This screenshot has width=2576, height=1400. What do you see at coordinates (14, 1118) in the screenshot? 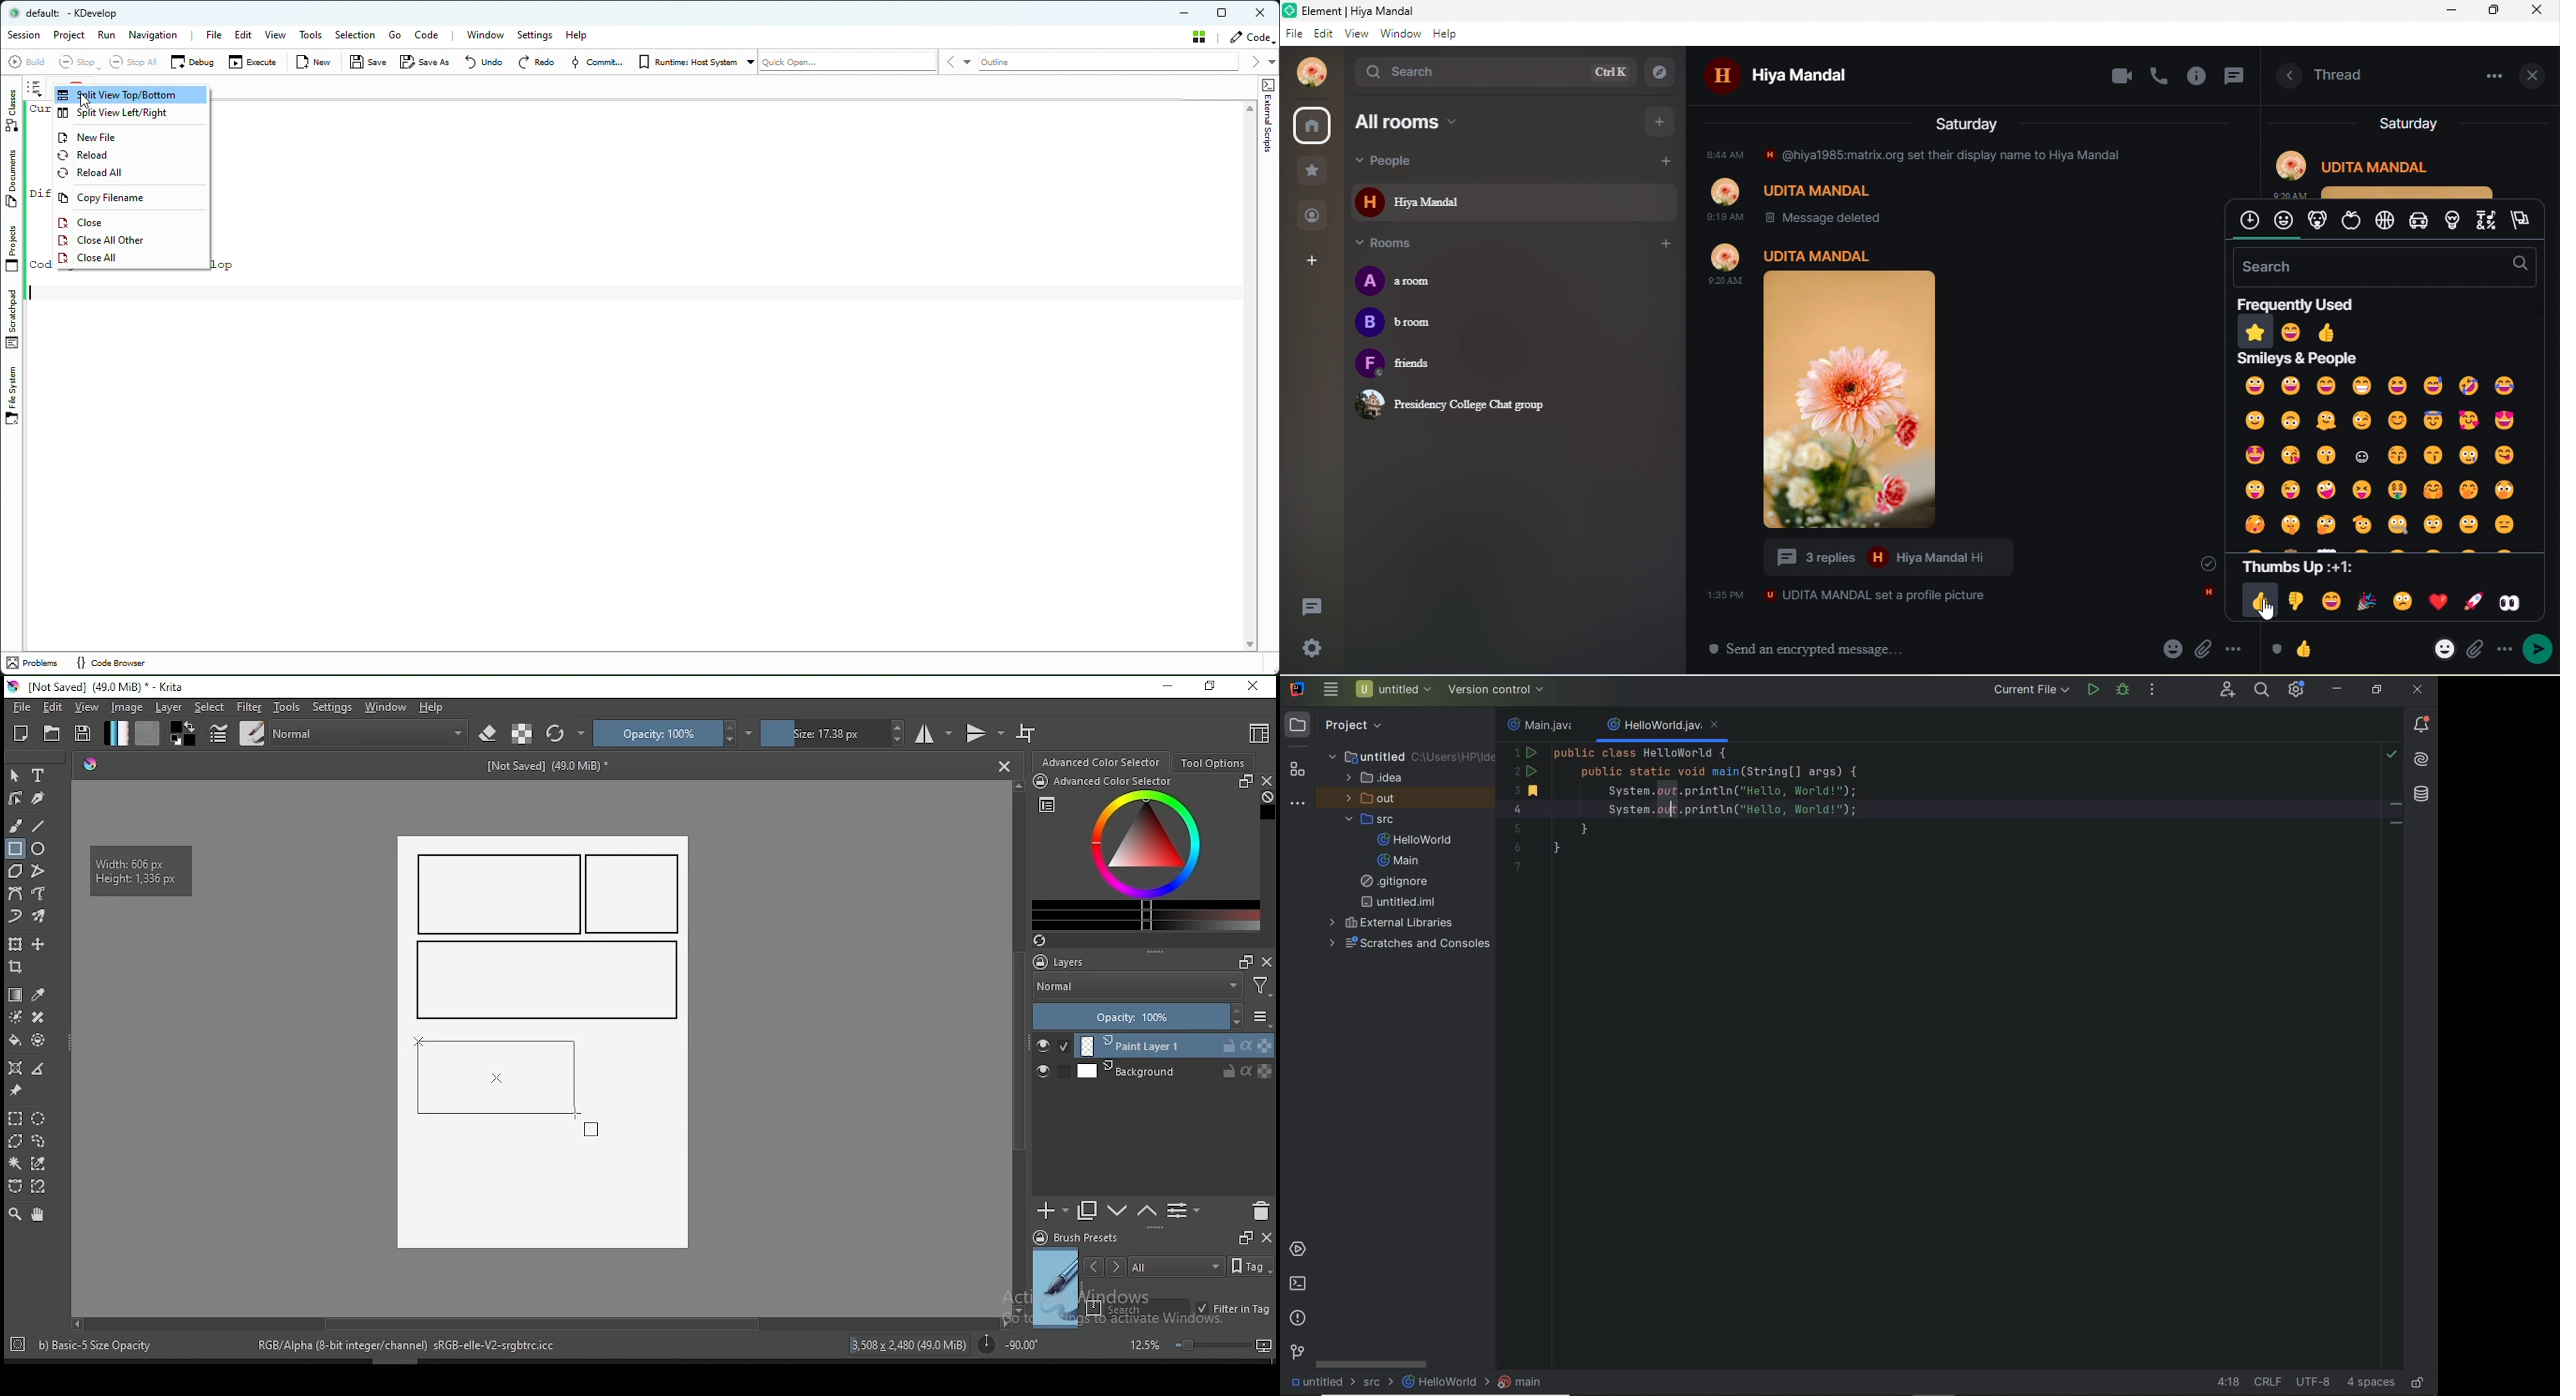
I see `rectangular selection tool` at bounding box center [14, 1118].